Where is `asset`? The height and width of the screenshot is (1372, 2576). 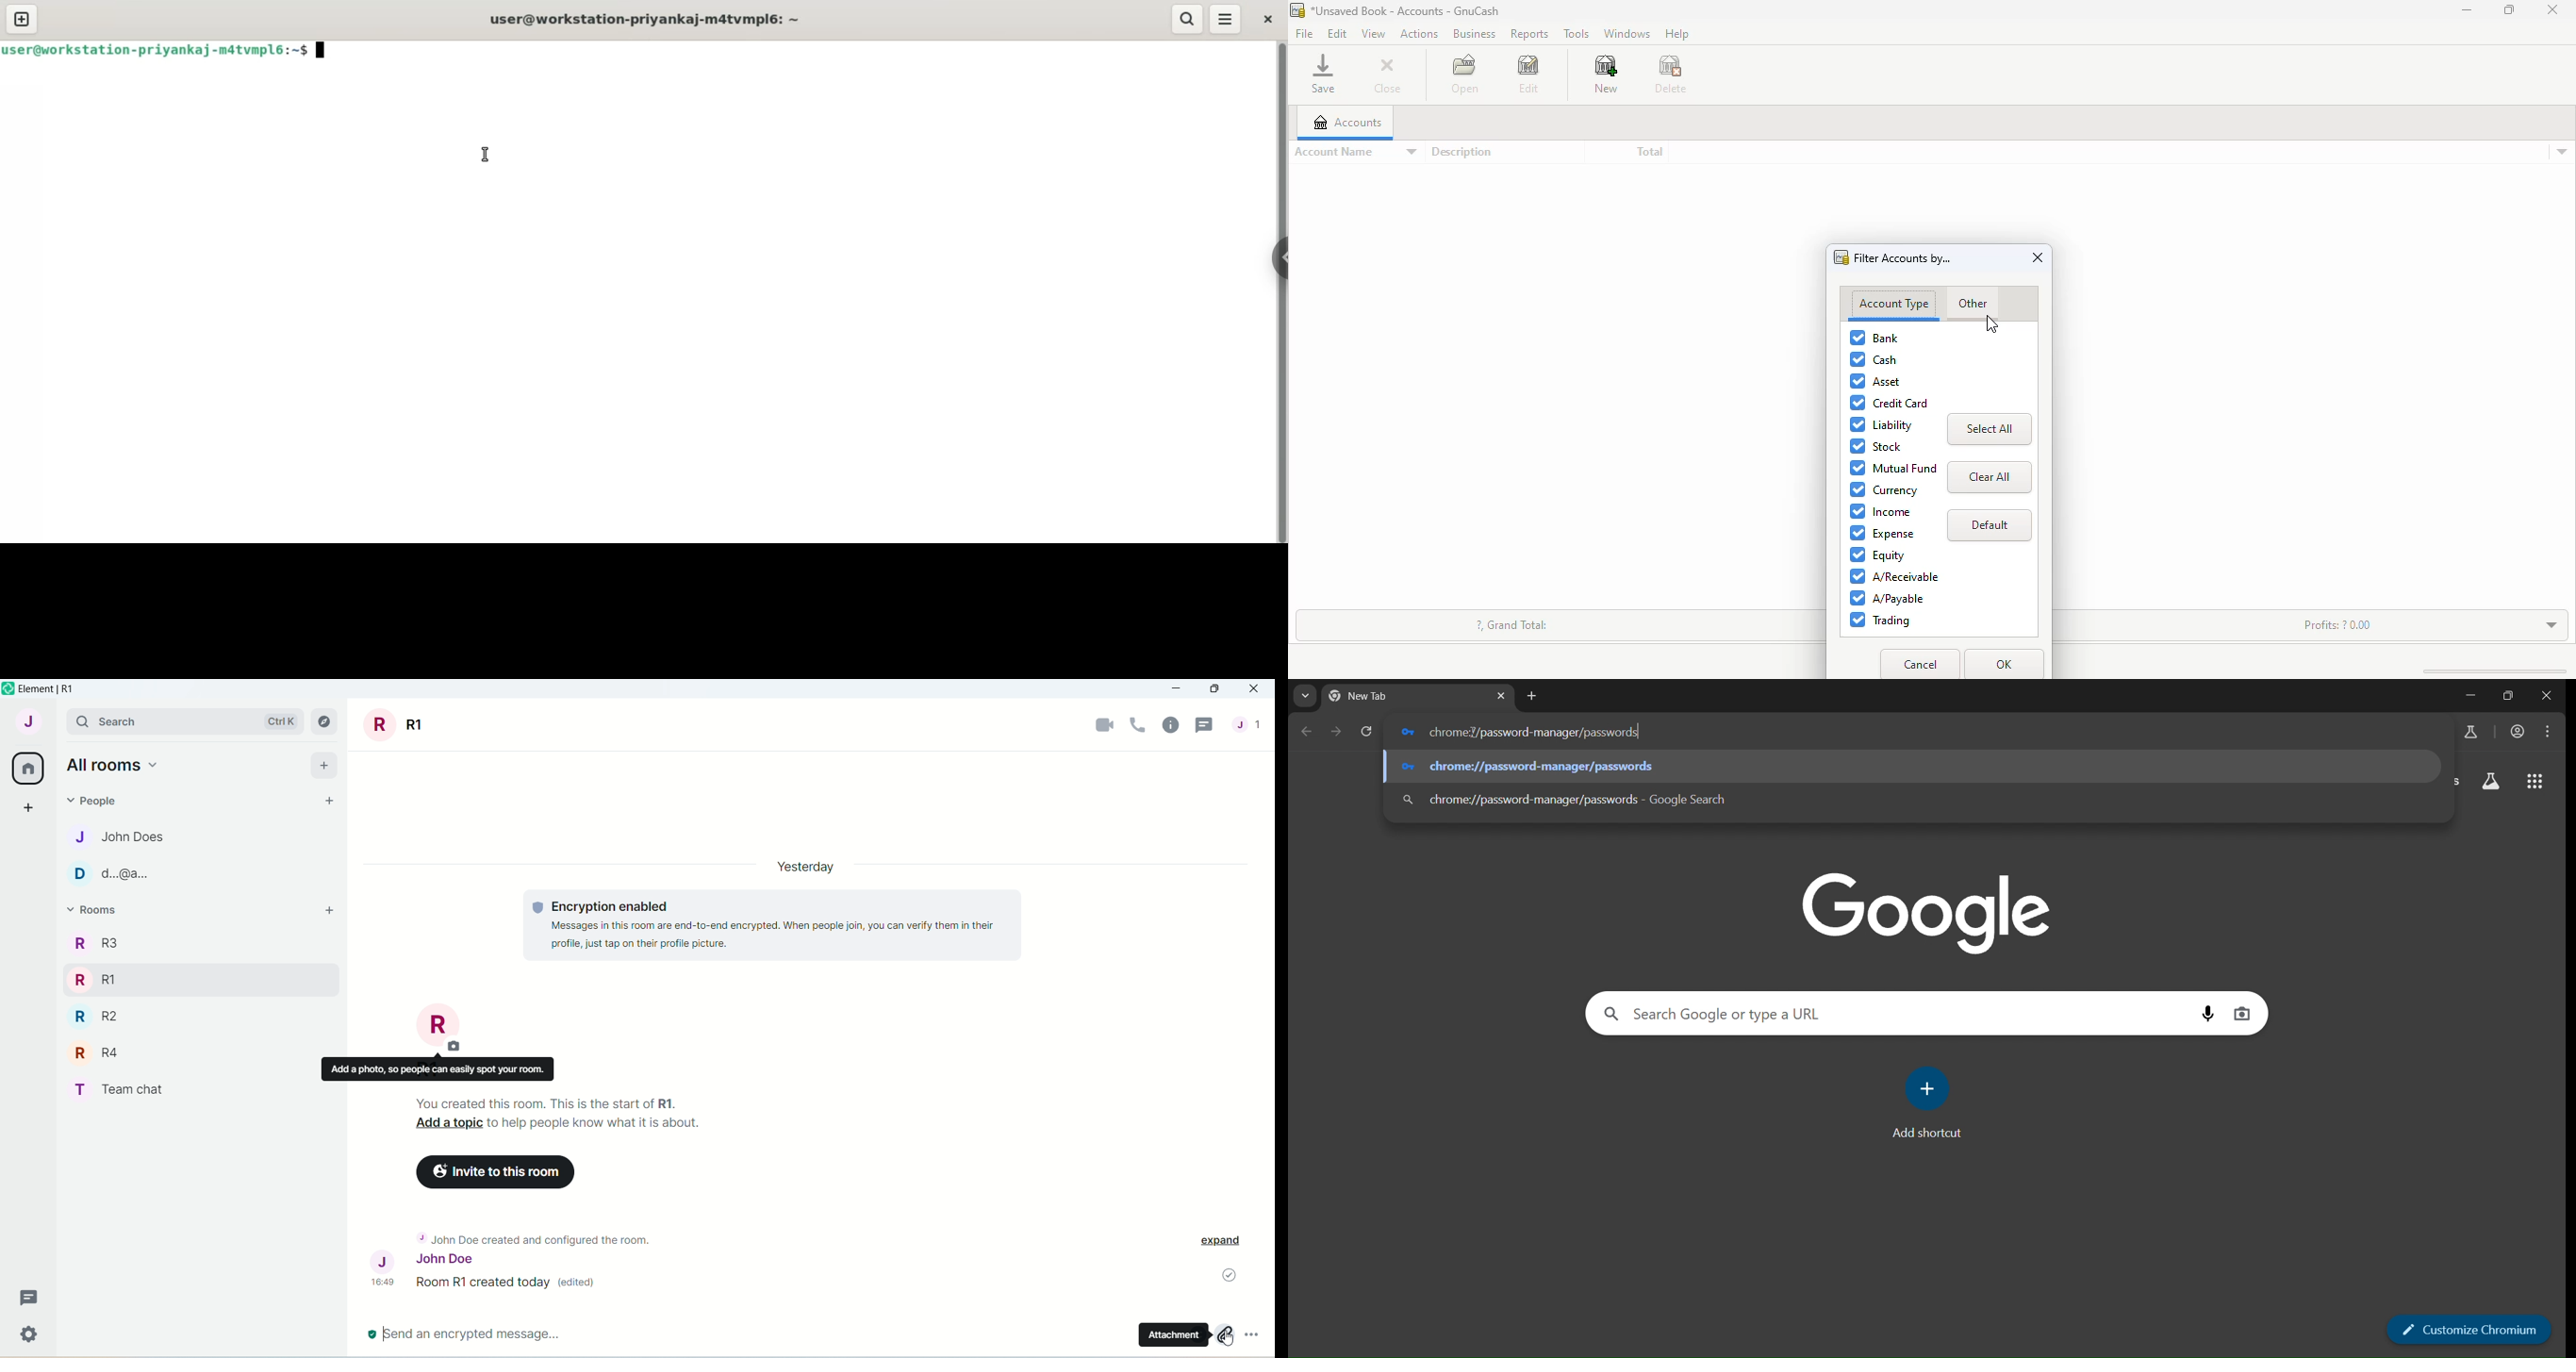
asset is located at coordinates (1876, 381).